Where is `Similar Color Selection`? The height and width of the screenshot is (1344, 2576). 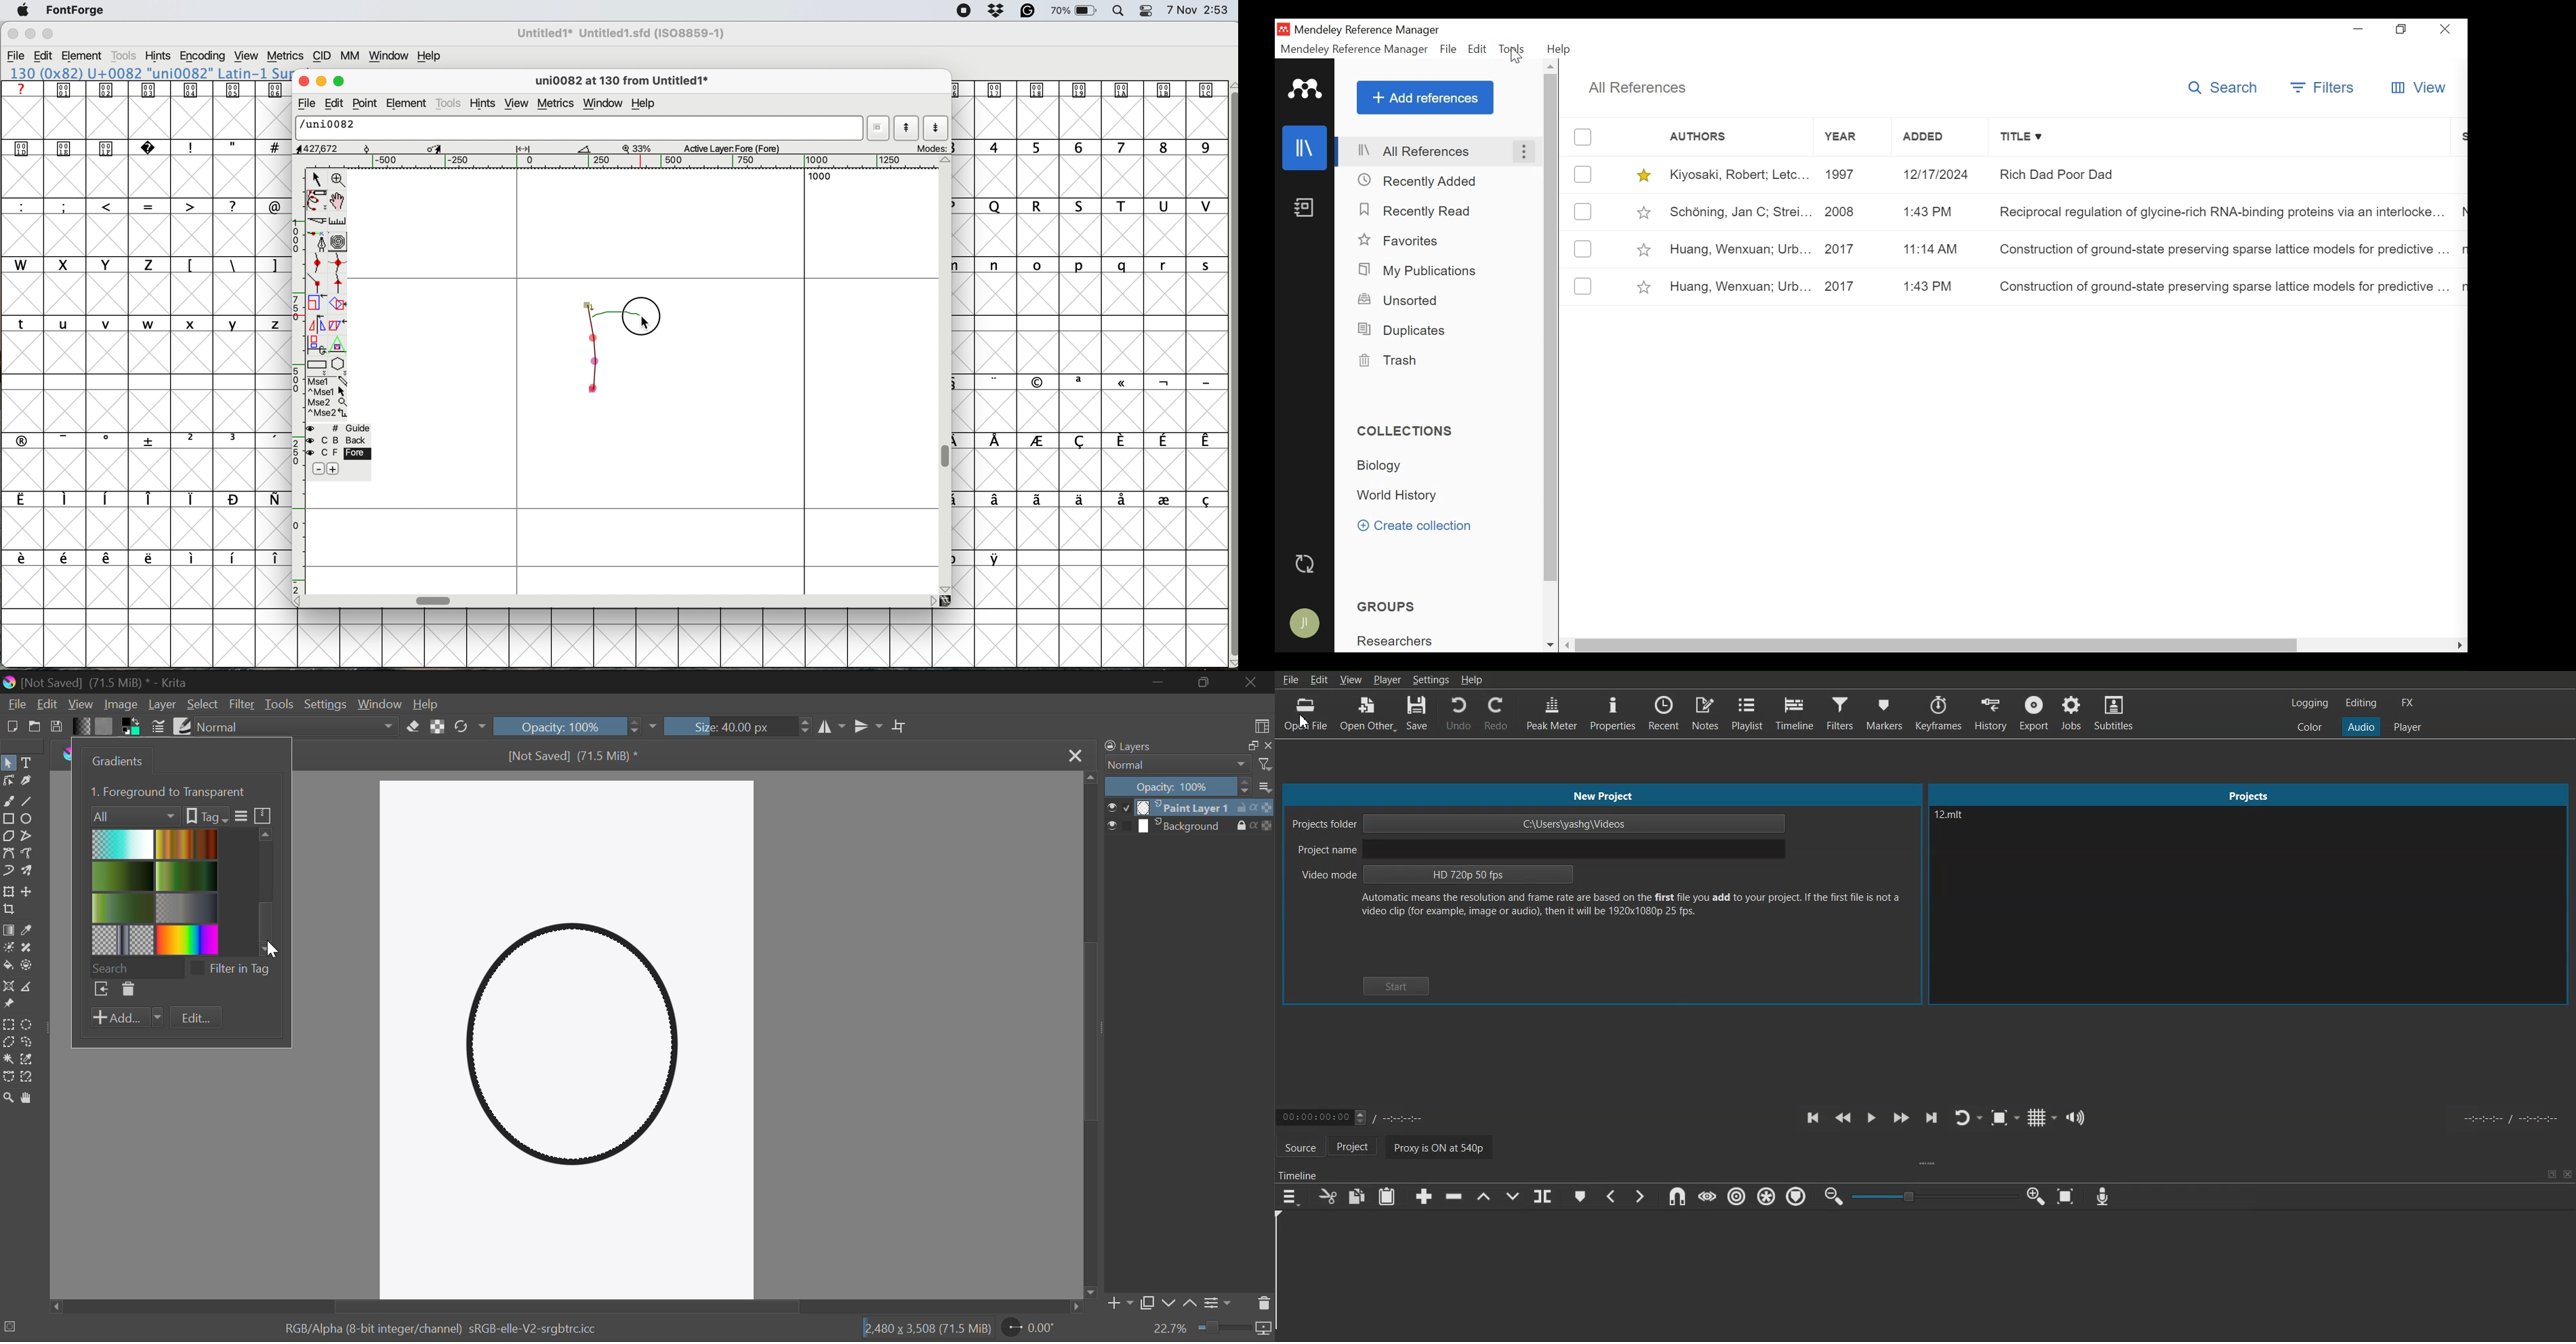
Similar Color Selection is located at coordinates (33, 1058).